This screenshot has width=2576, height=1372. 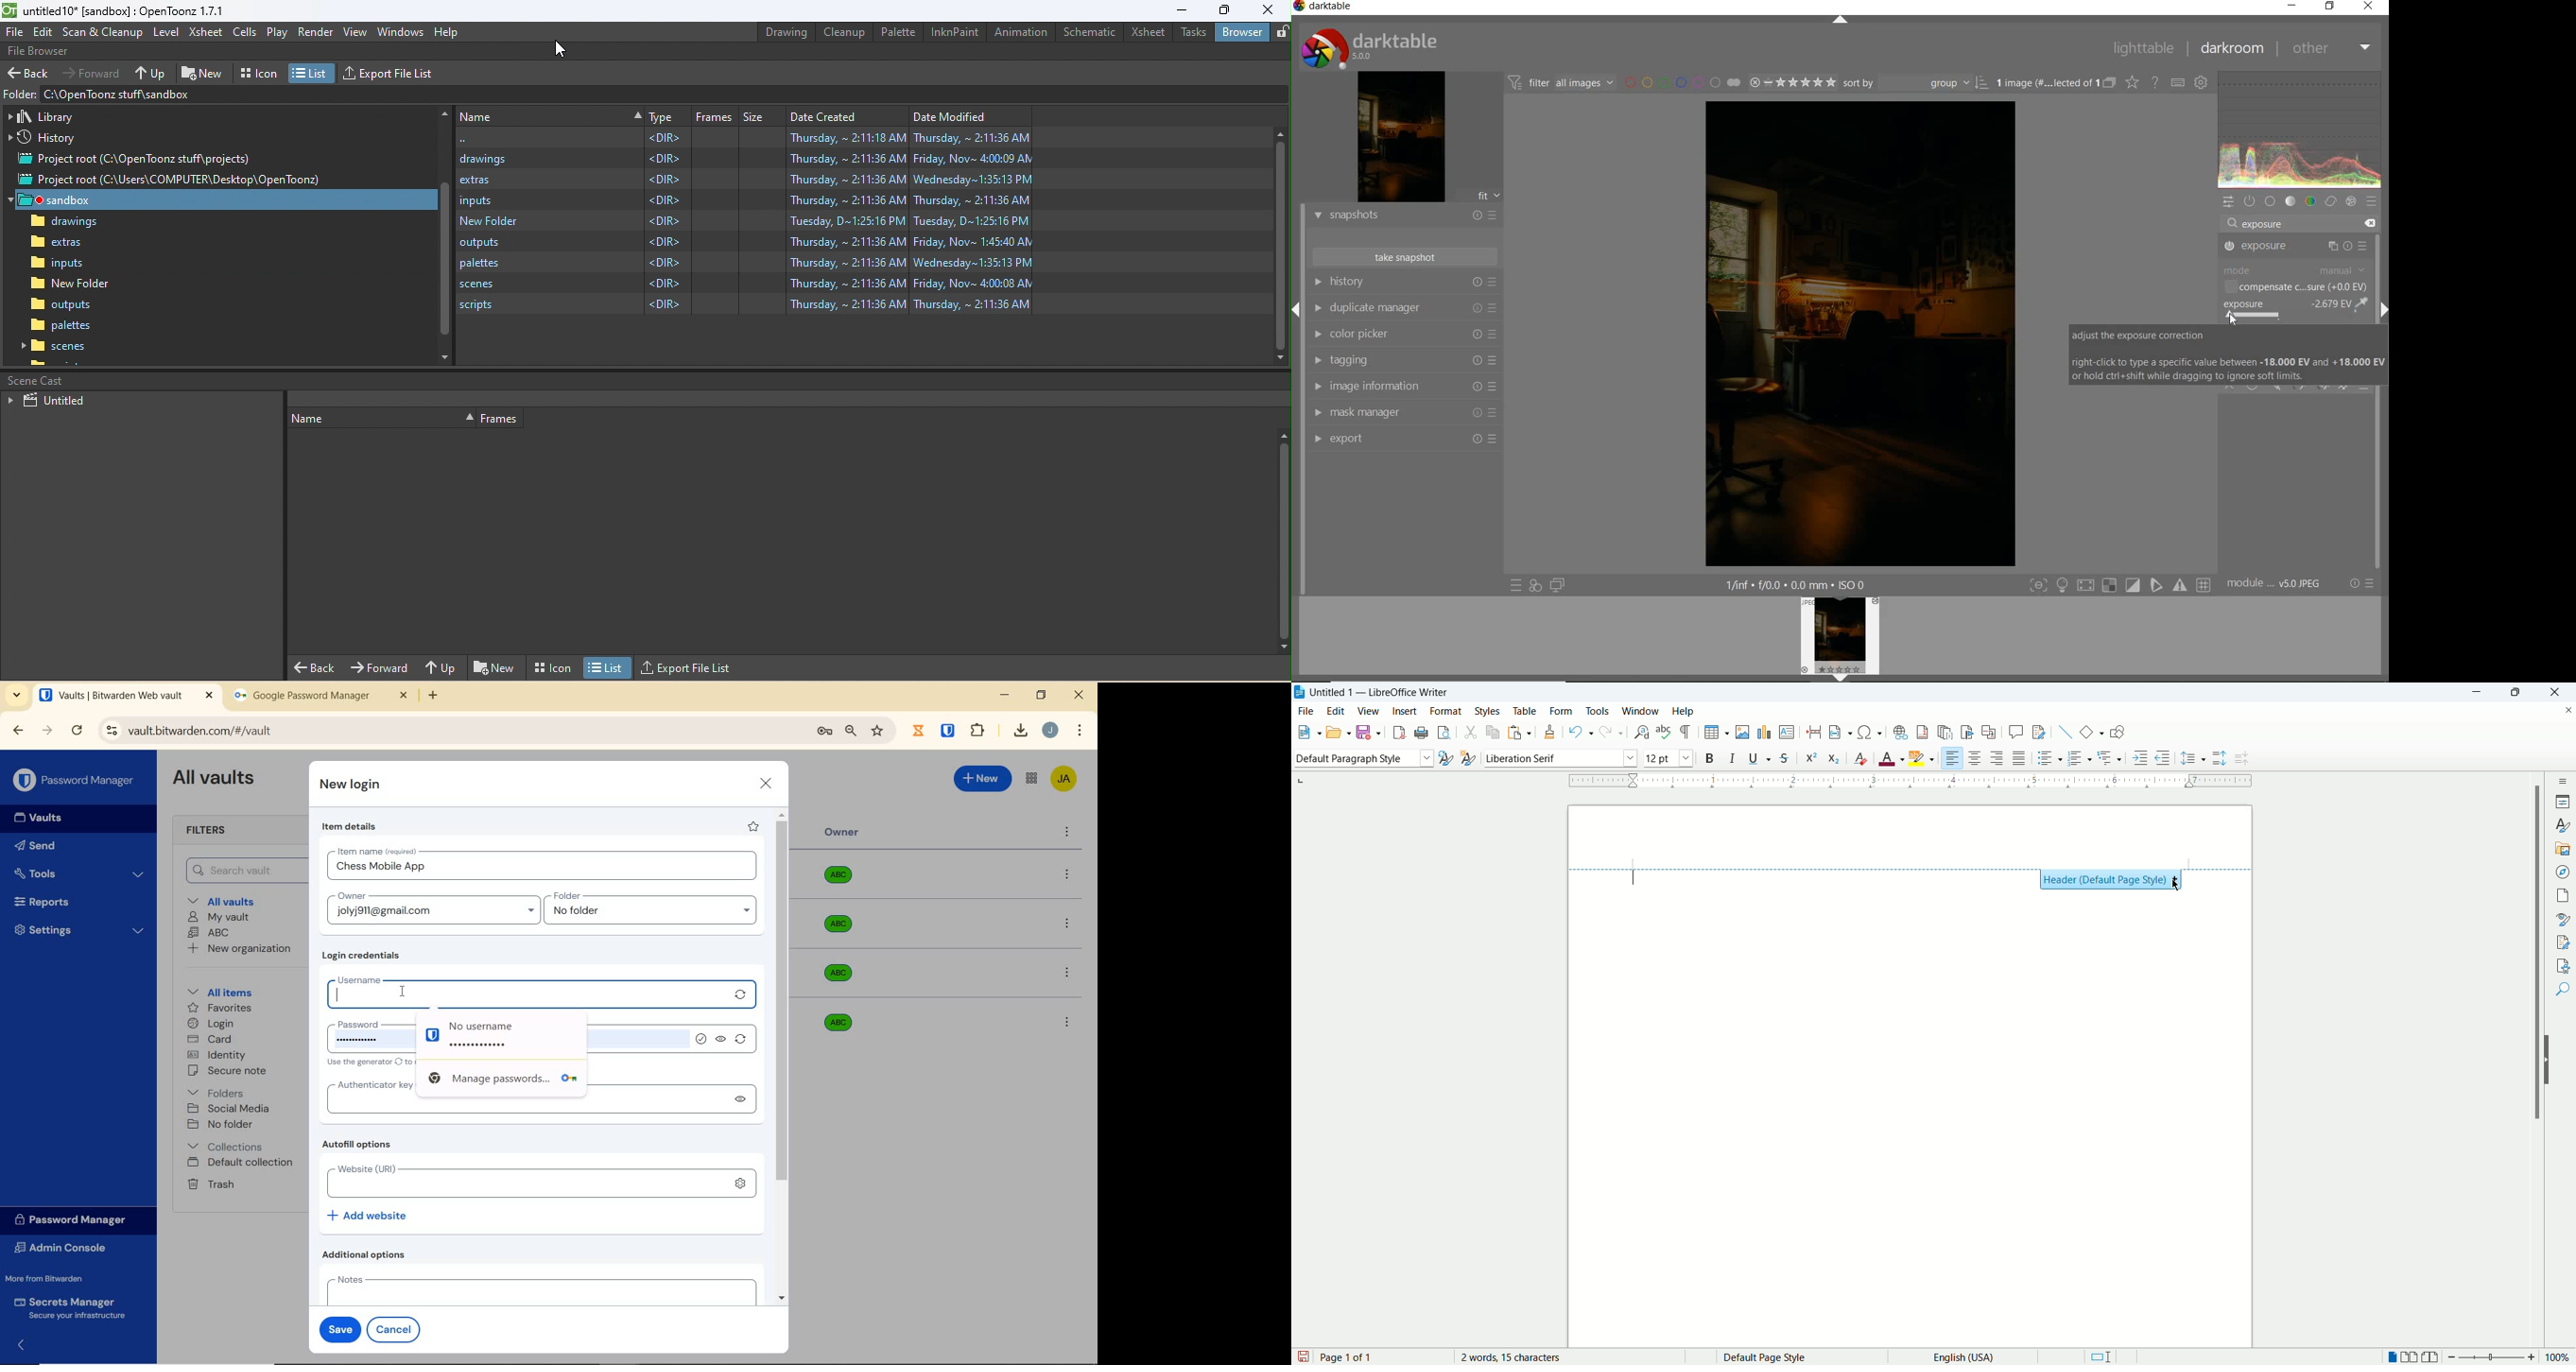 What do you see at coordinates (1920, 733) in the screenshot?
I see `insert footnote` at bounding box center [1920, 733].